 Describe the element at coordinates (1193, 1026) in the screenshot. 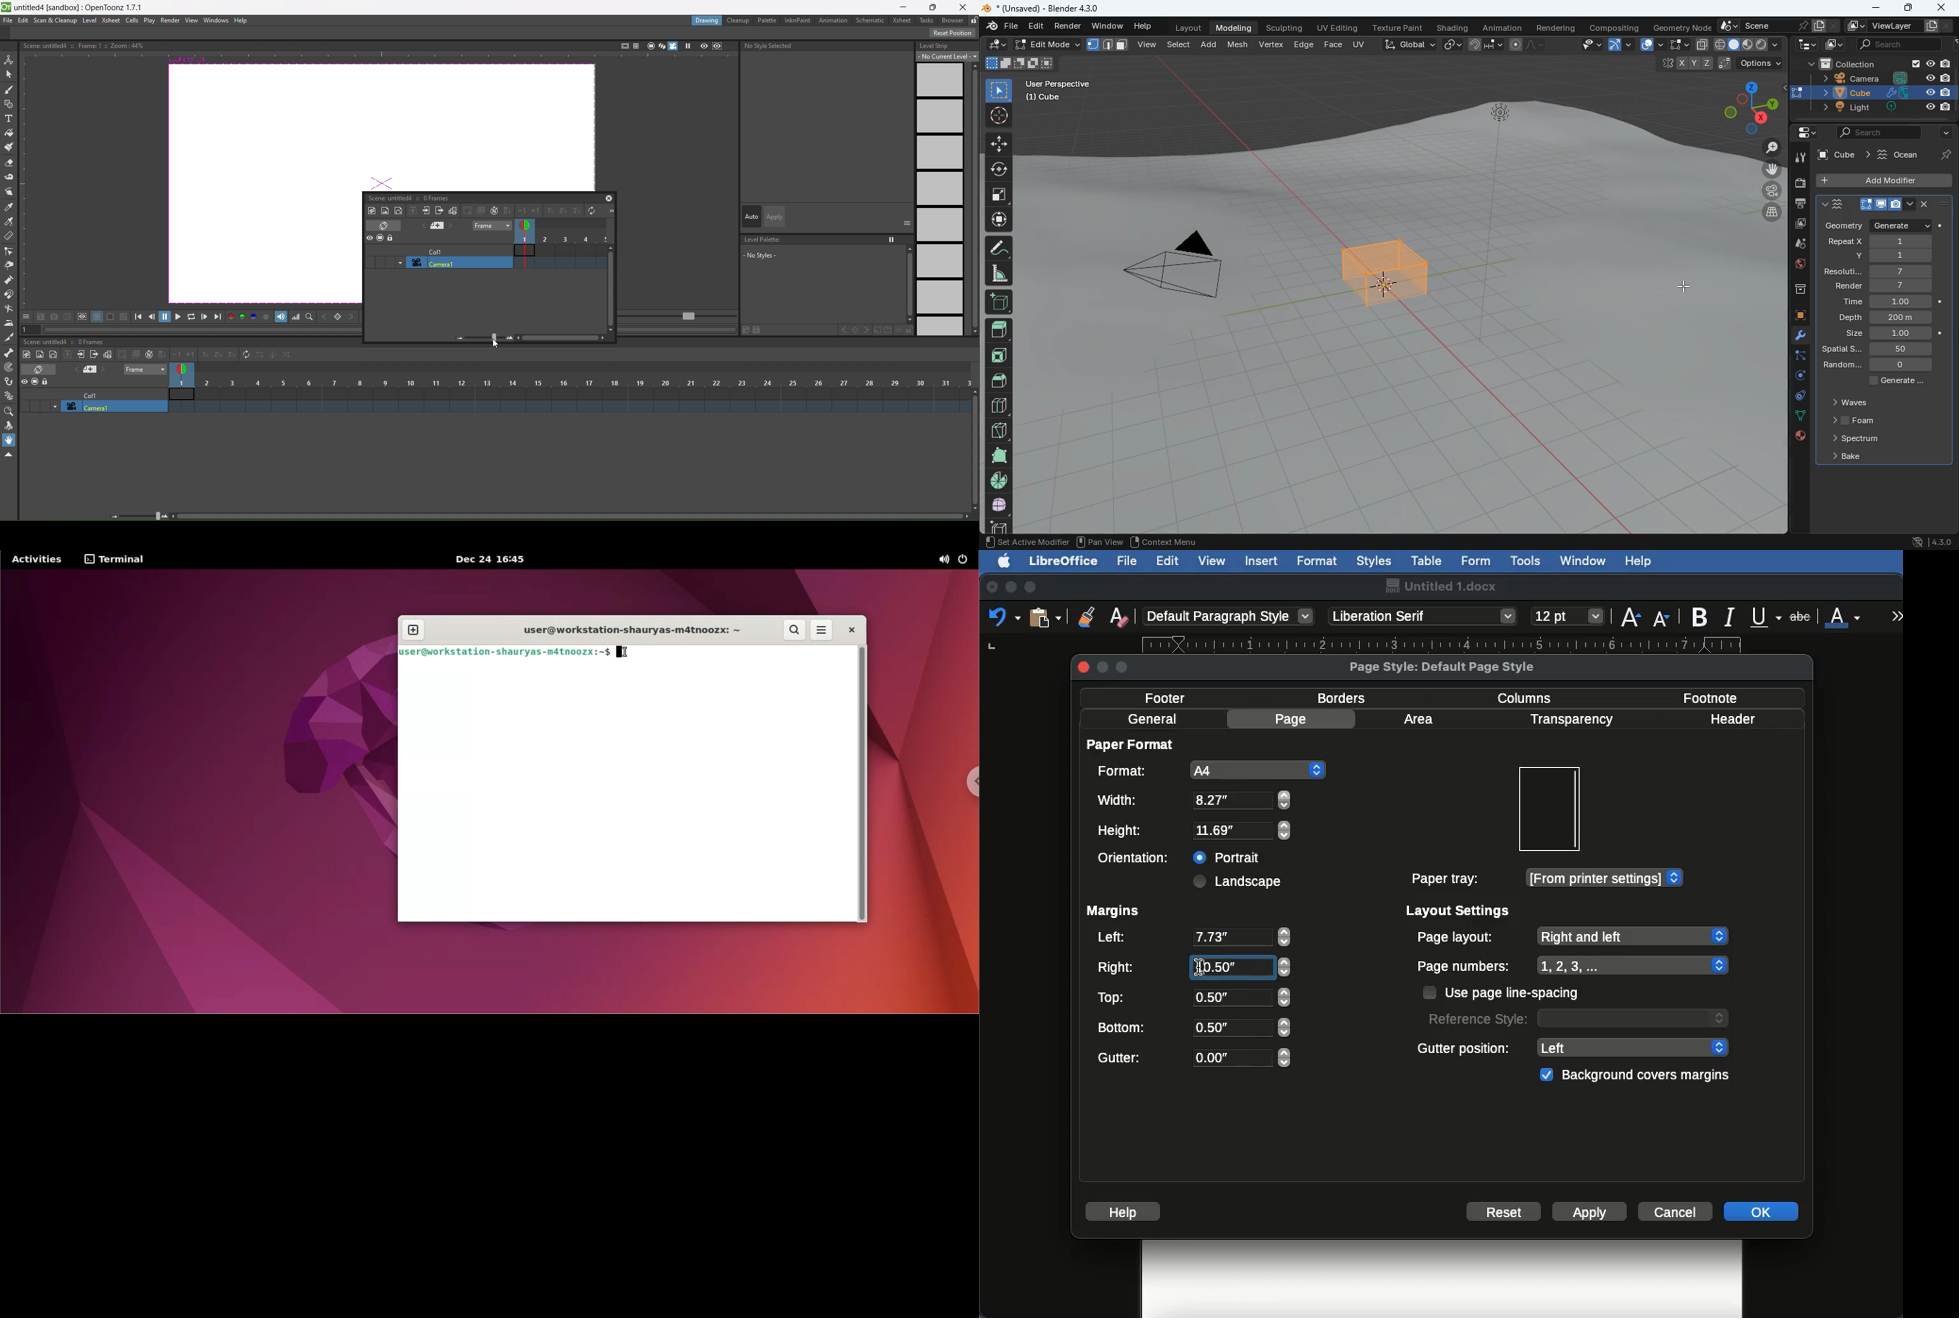

I see `Bottom` at that location.